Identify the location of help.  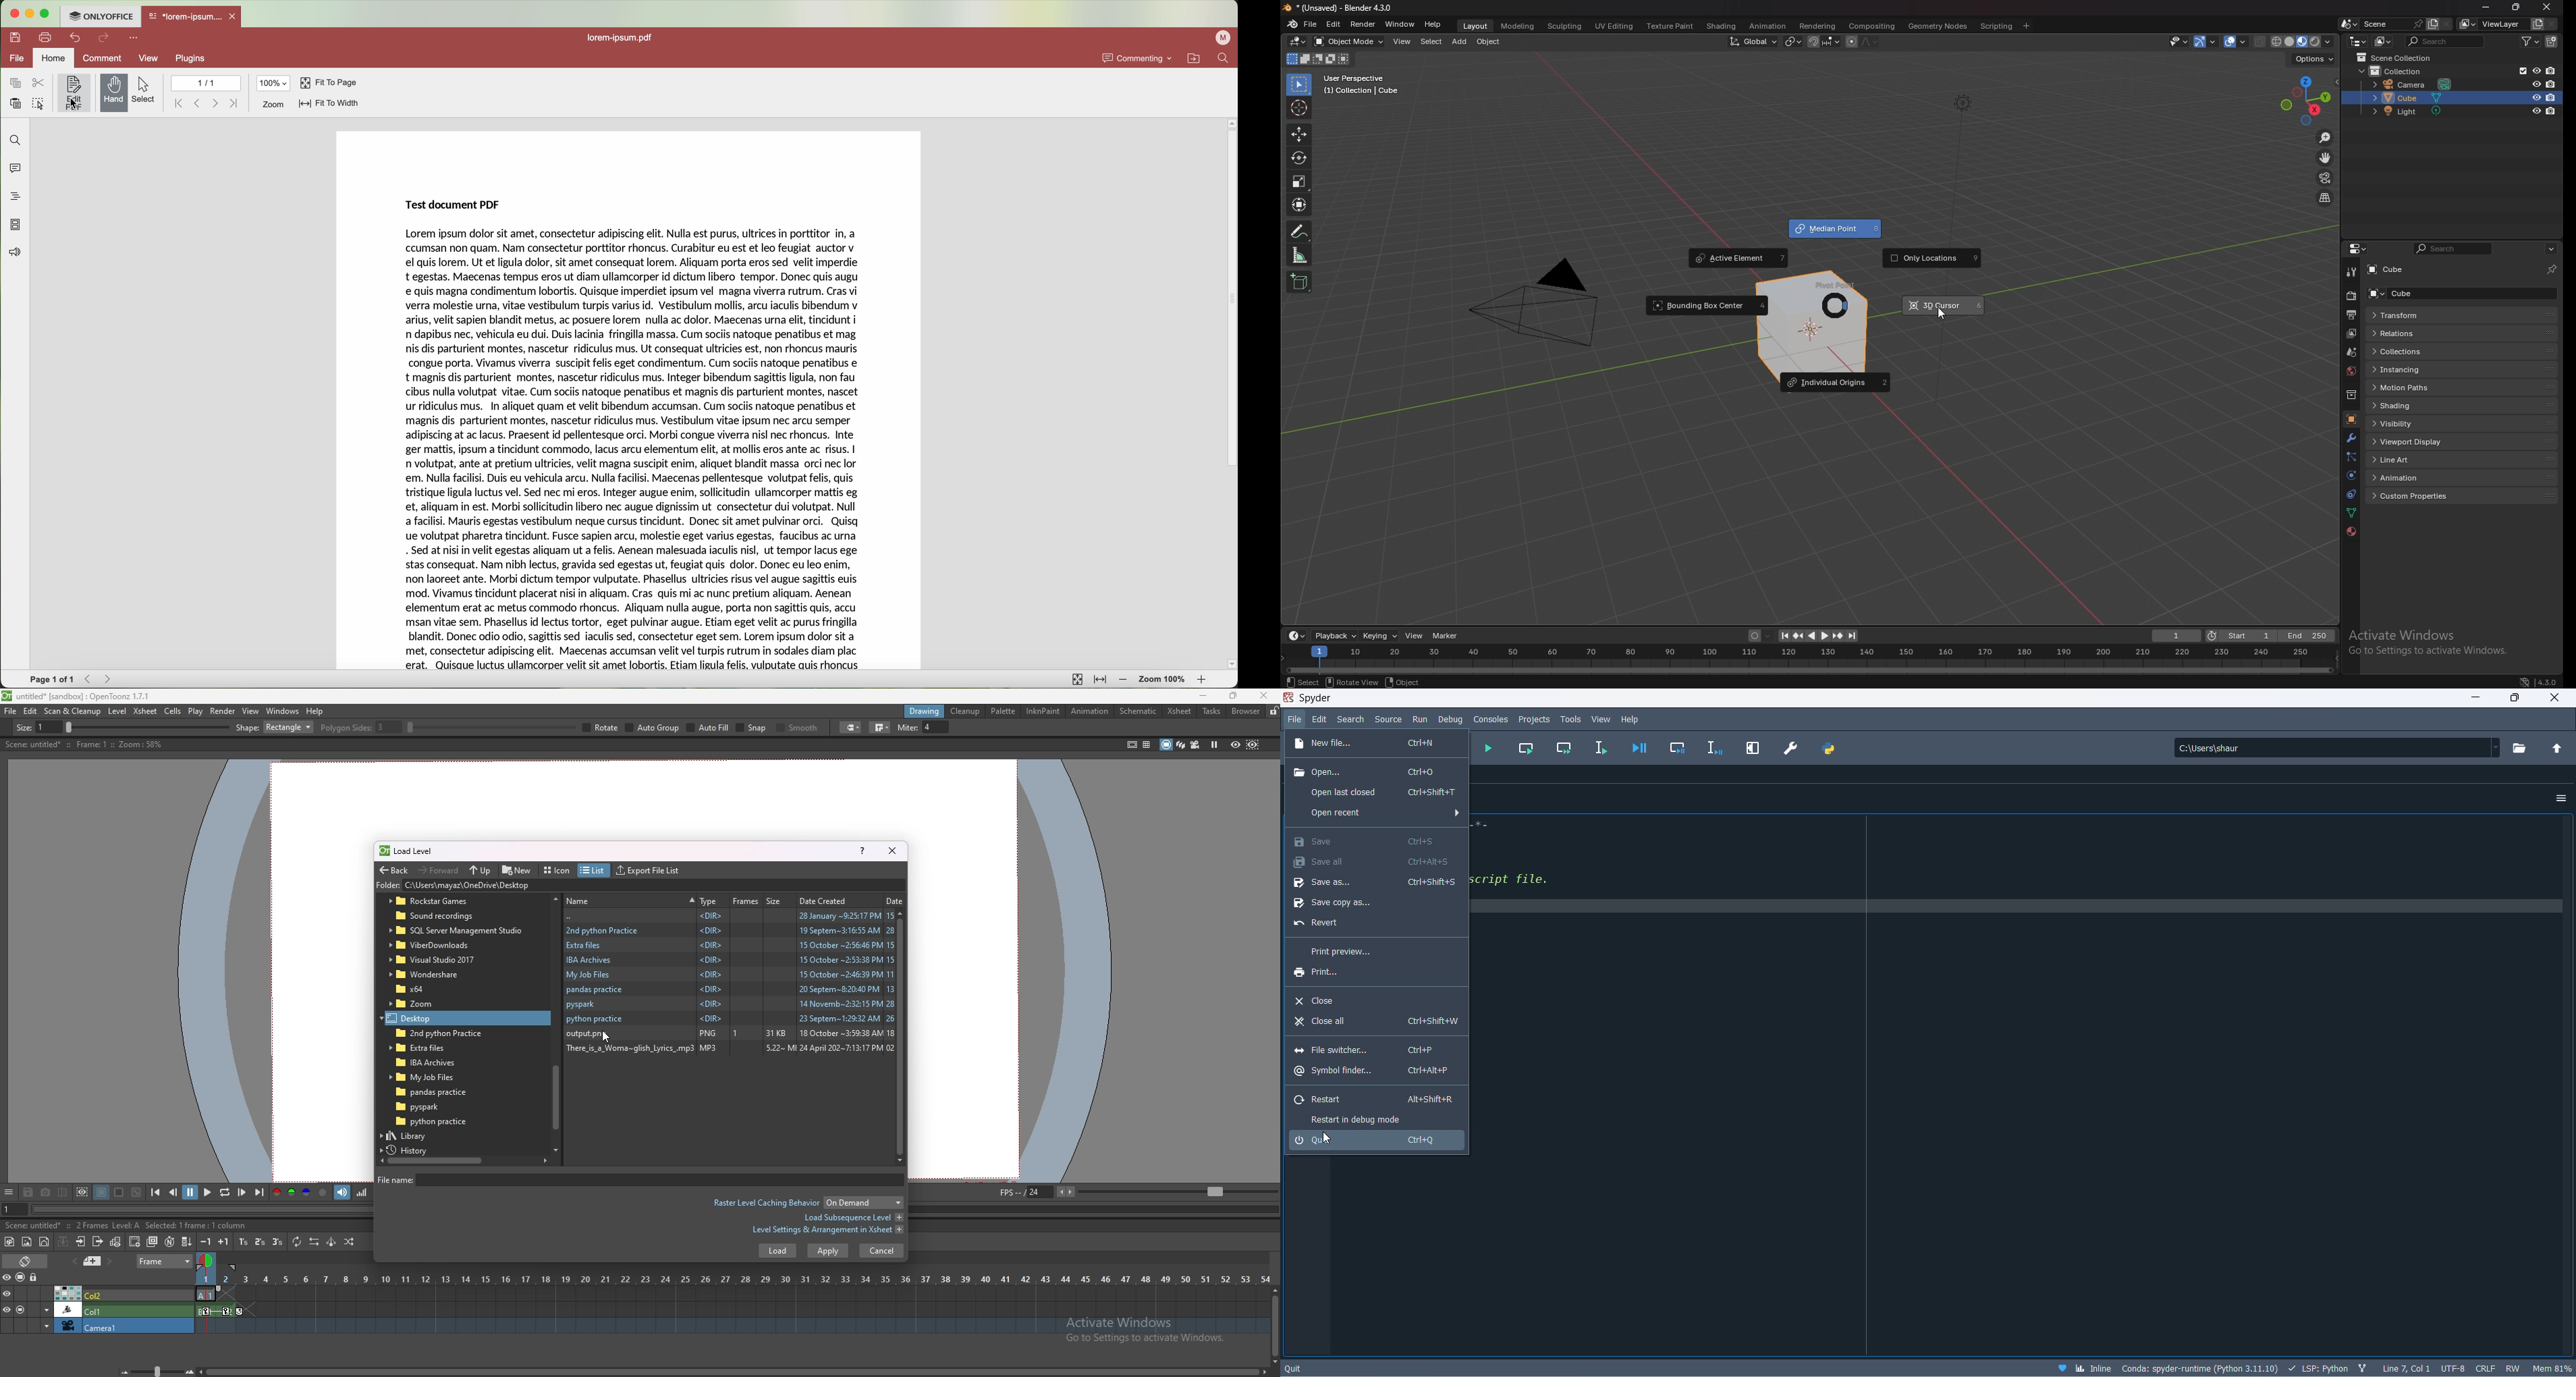
(1633, 718).